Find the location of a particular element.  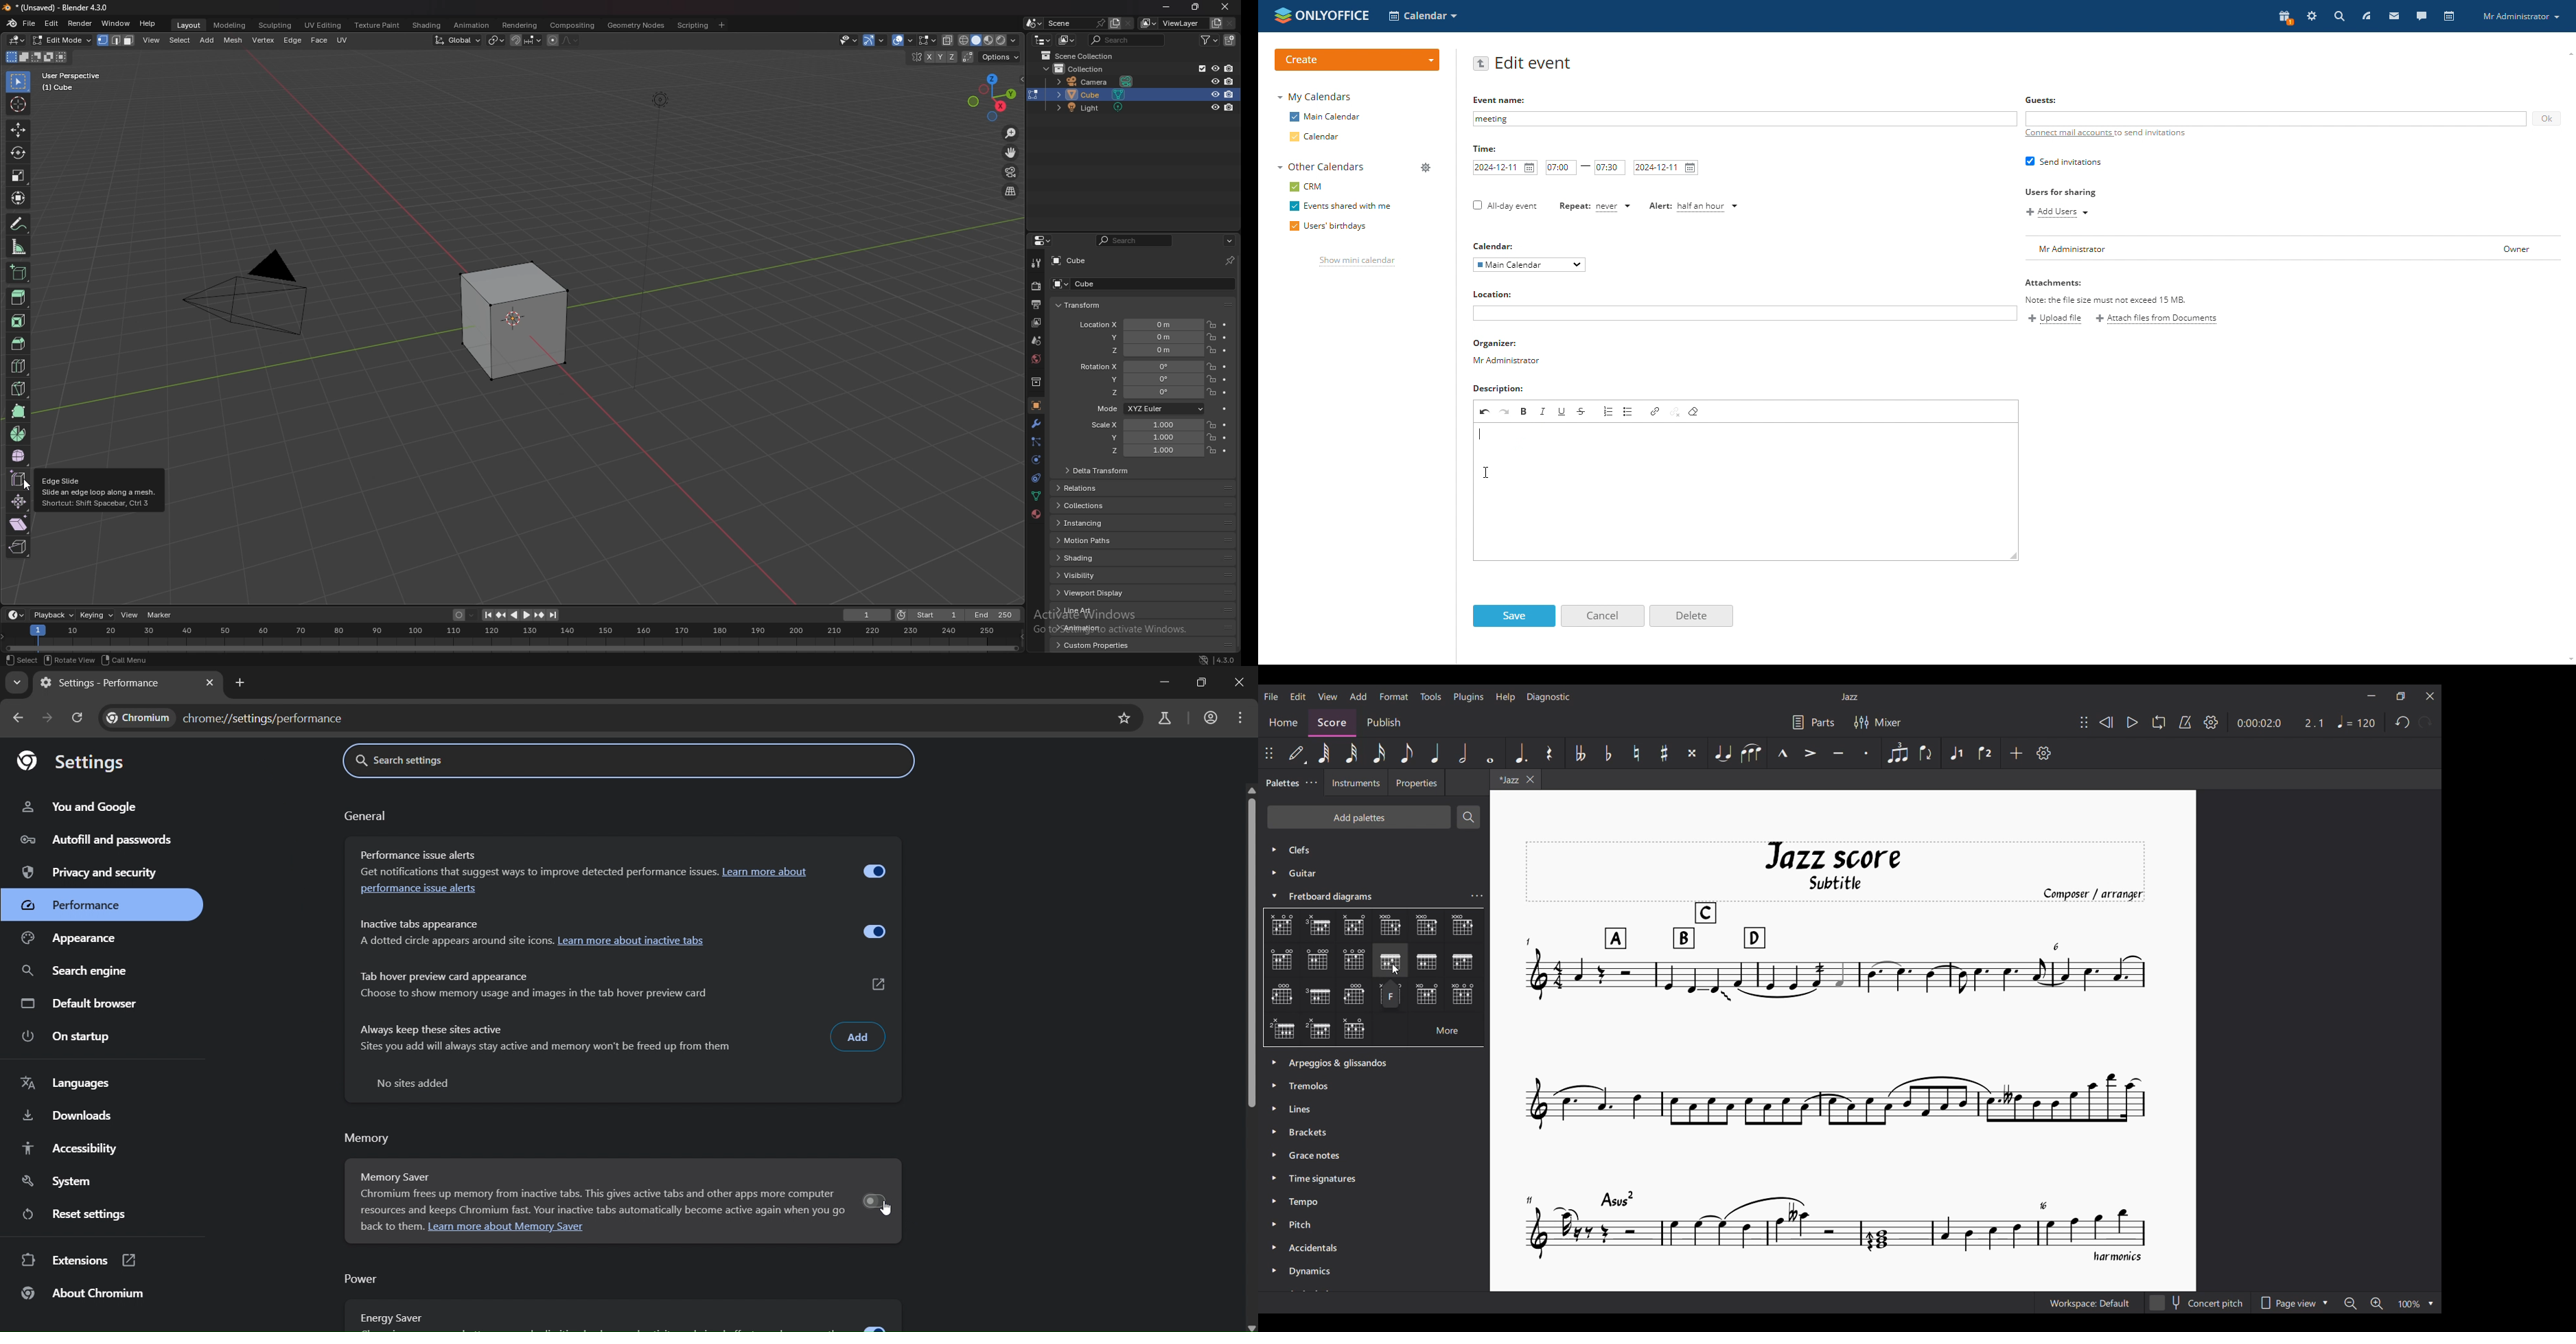

Palette options is located at coordinates (1352, 1060).